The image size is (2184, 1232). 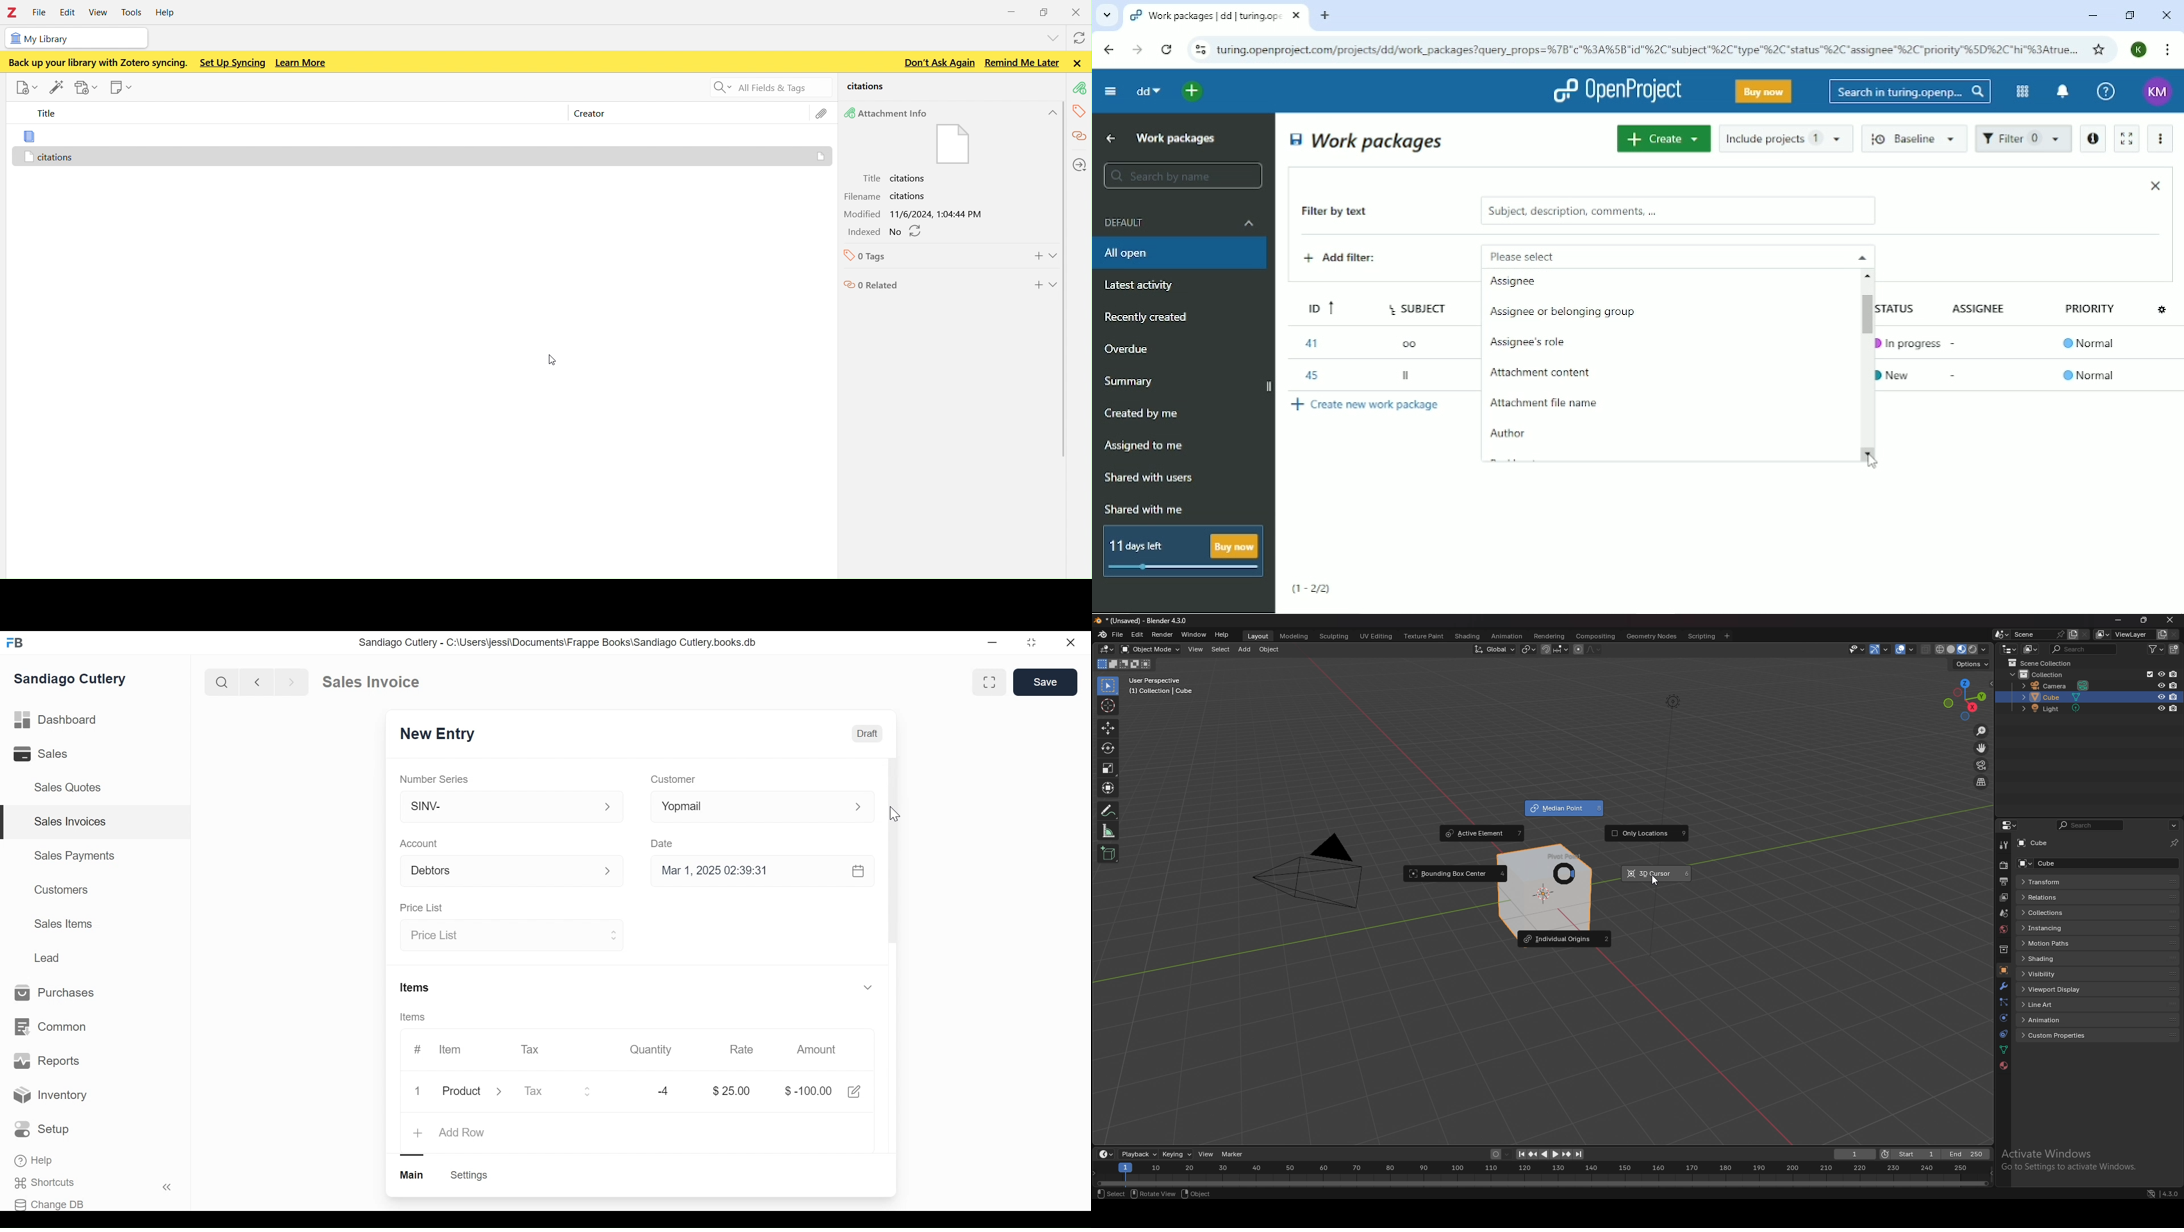 What do you see at coordinates (1106, 1155) in the screenshot?
I see `editor type` at bounding box center [1106, 1155].